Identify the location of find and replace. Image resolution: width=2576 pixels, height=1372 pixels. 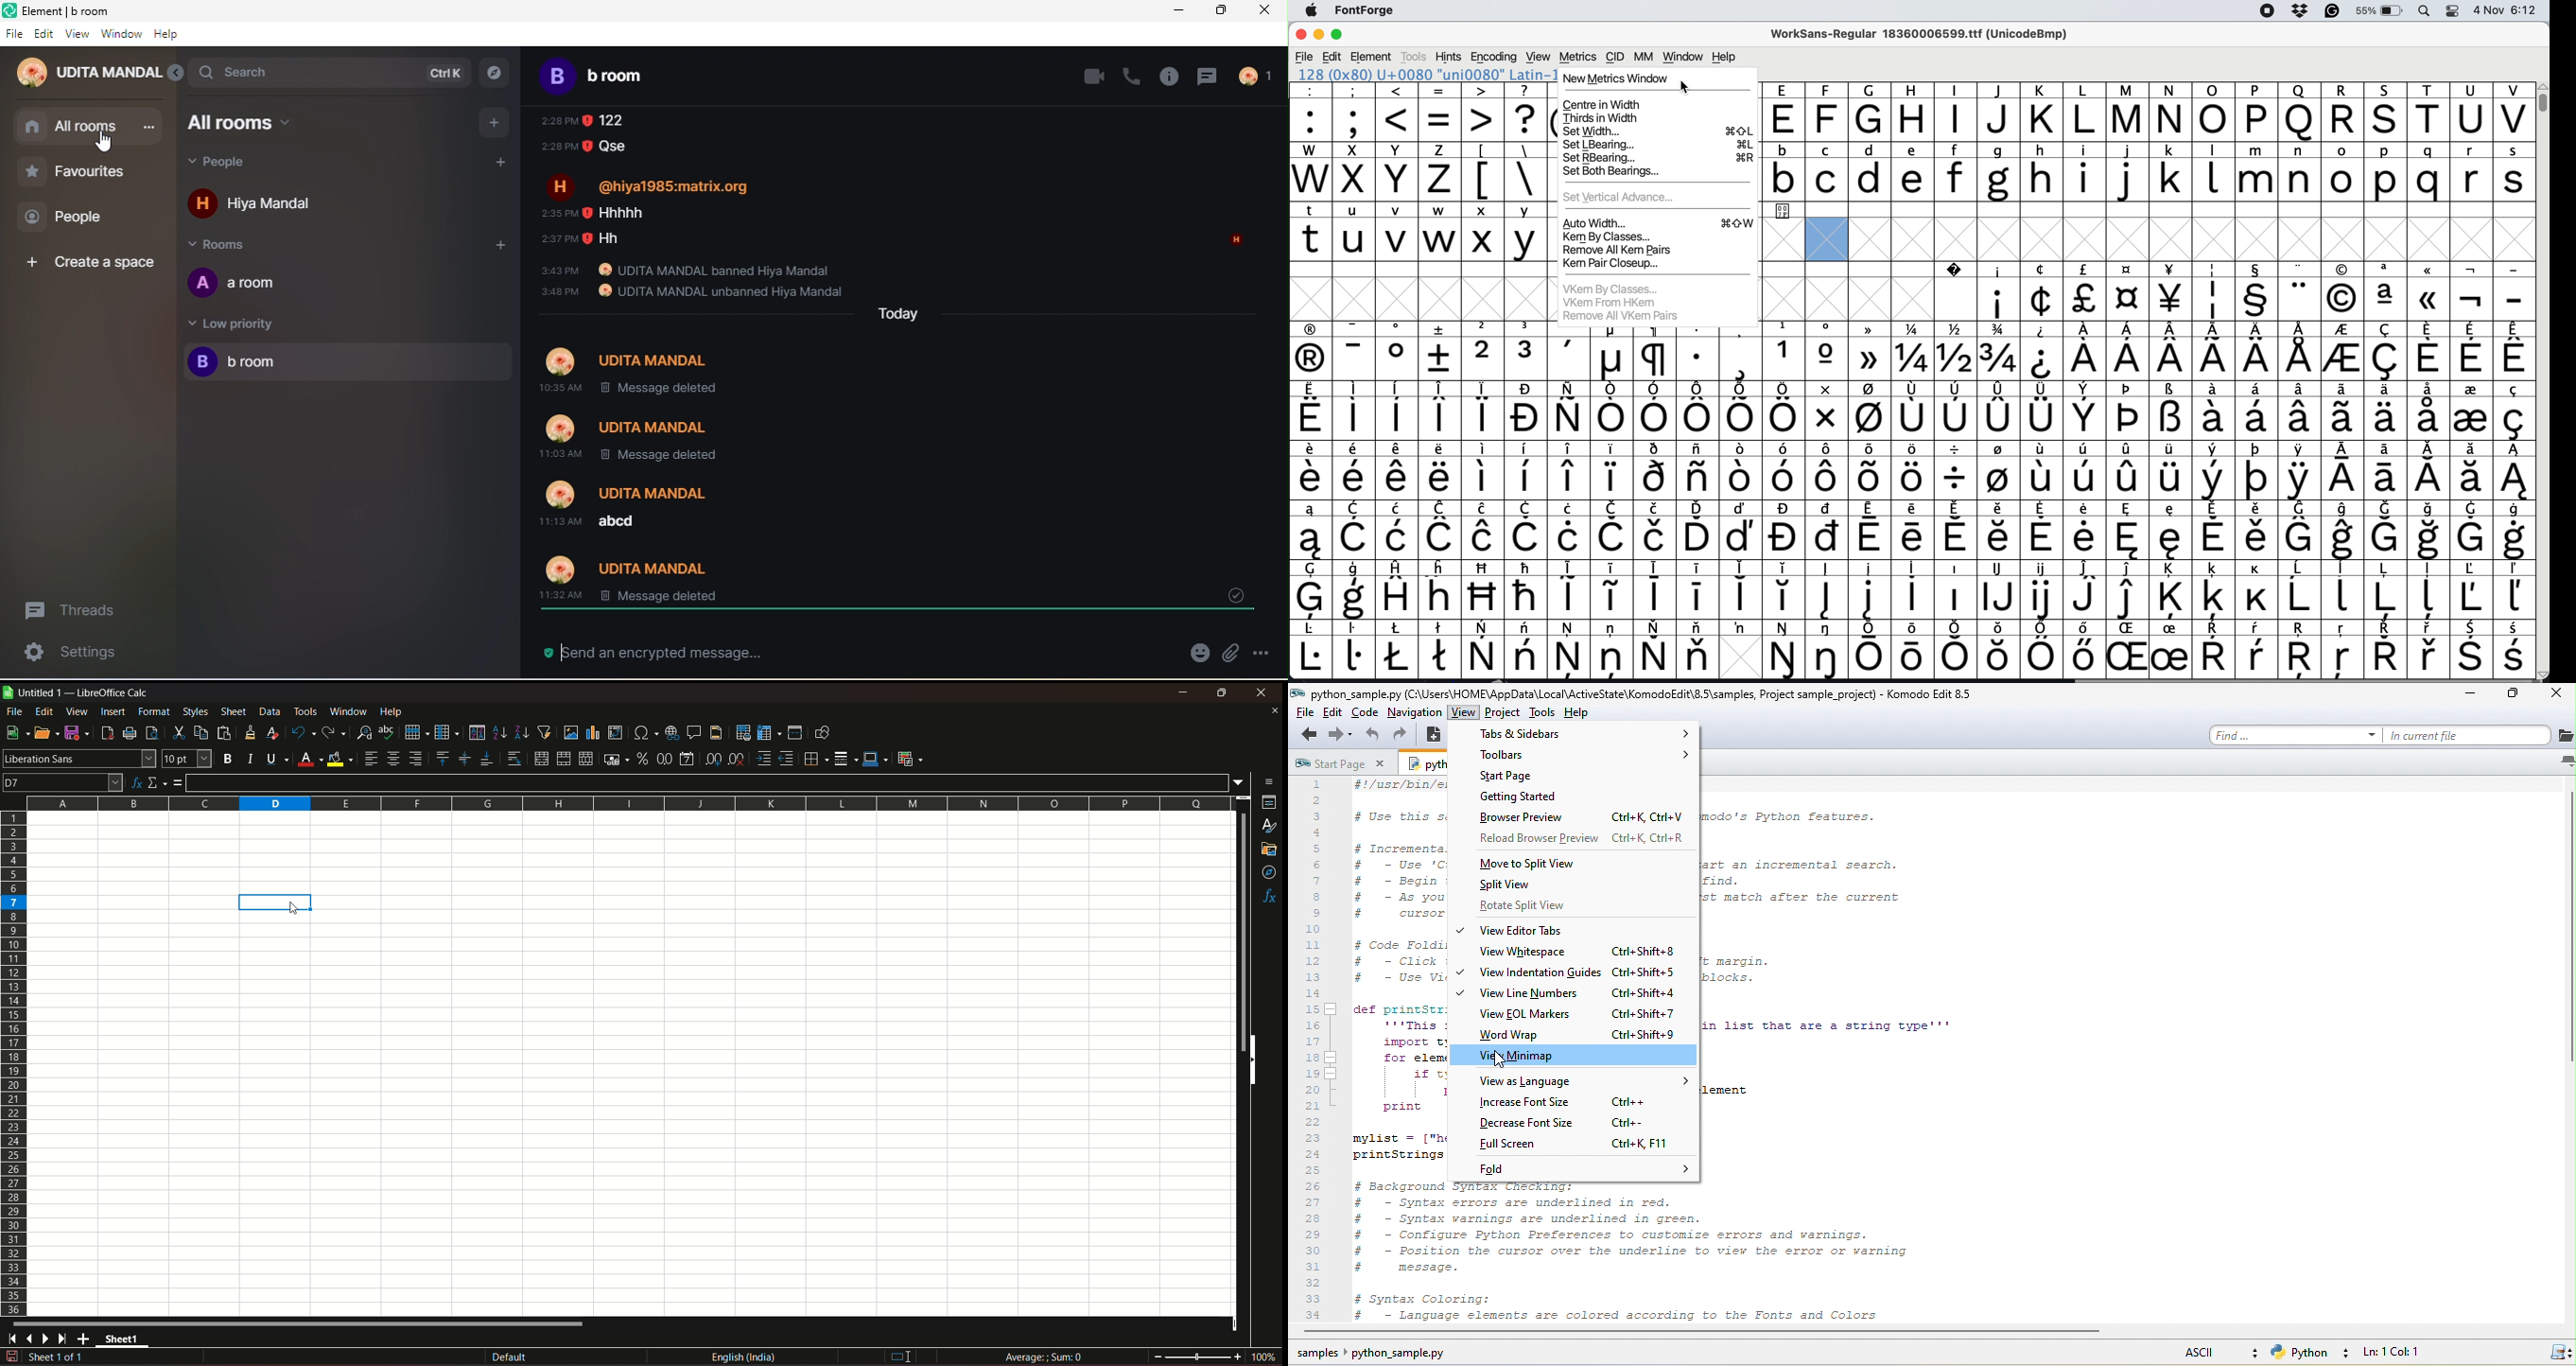
(363, 731).